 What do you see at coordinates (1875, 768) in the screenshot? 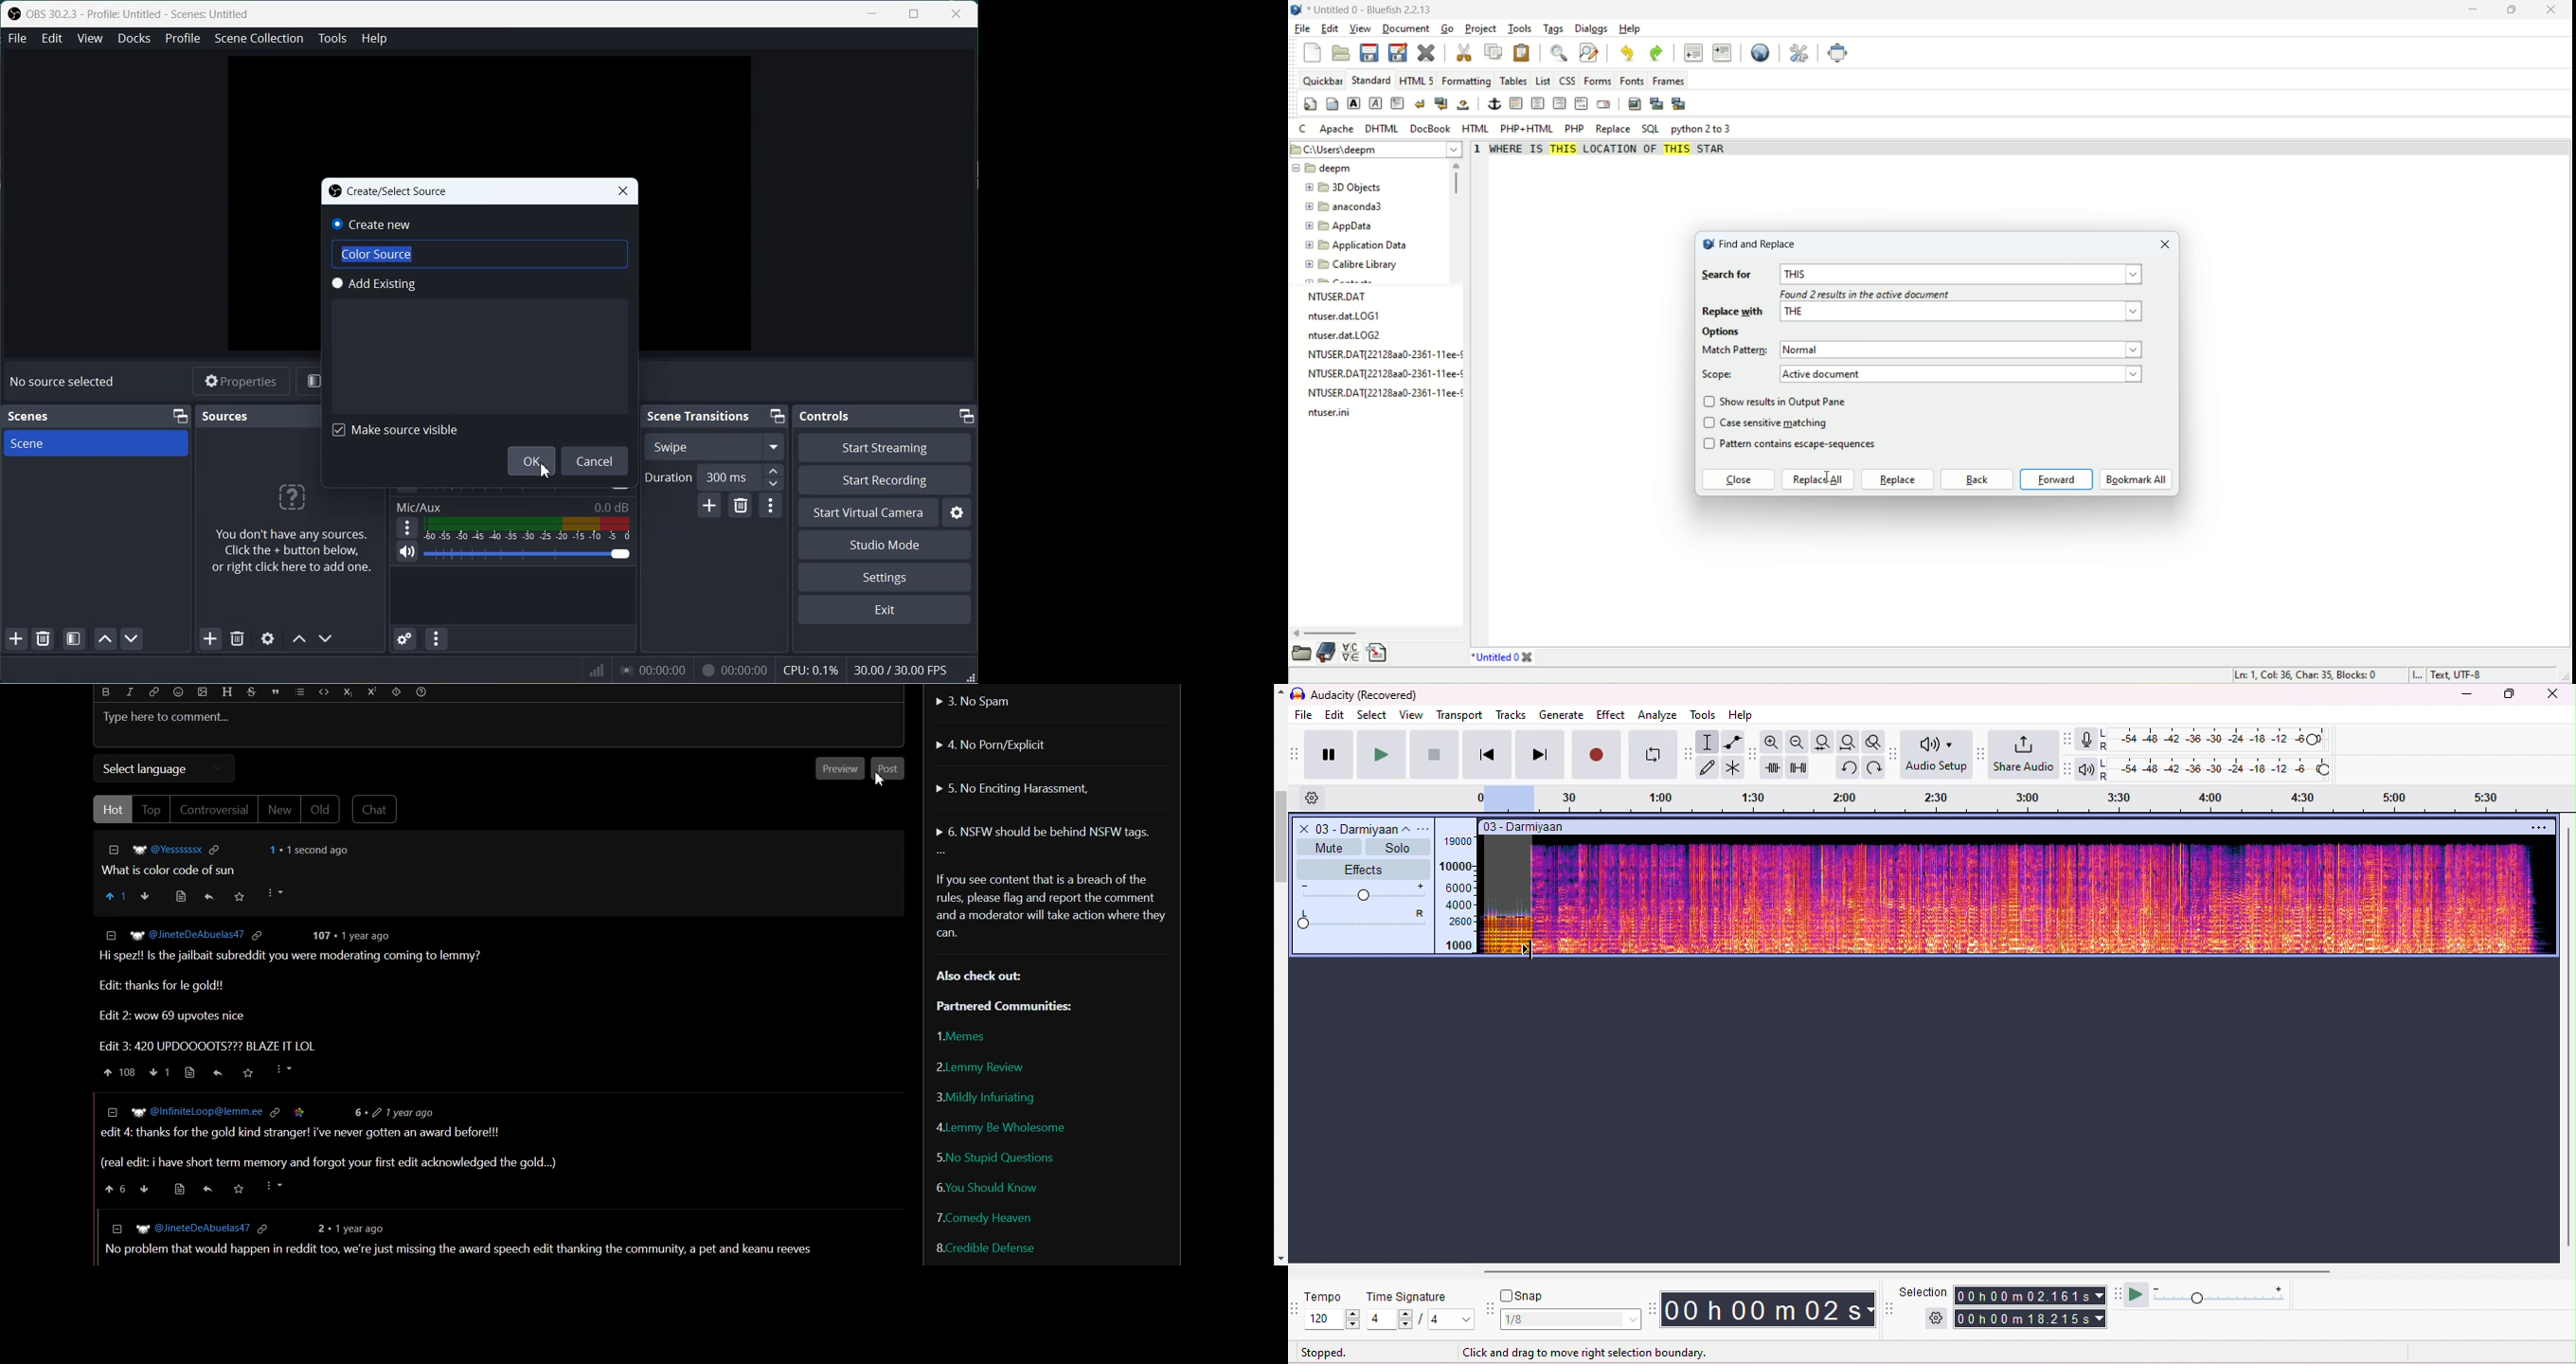
I see `redo` at bounding box center [1875, 768].